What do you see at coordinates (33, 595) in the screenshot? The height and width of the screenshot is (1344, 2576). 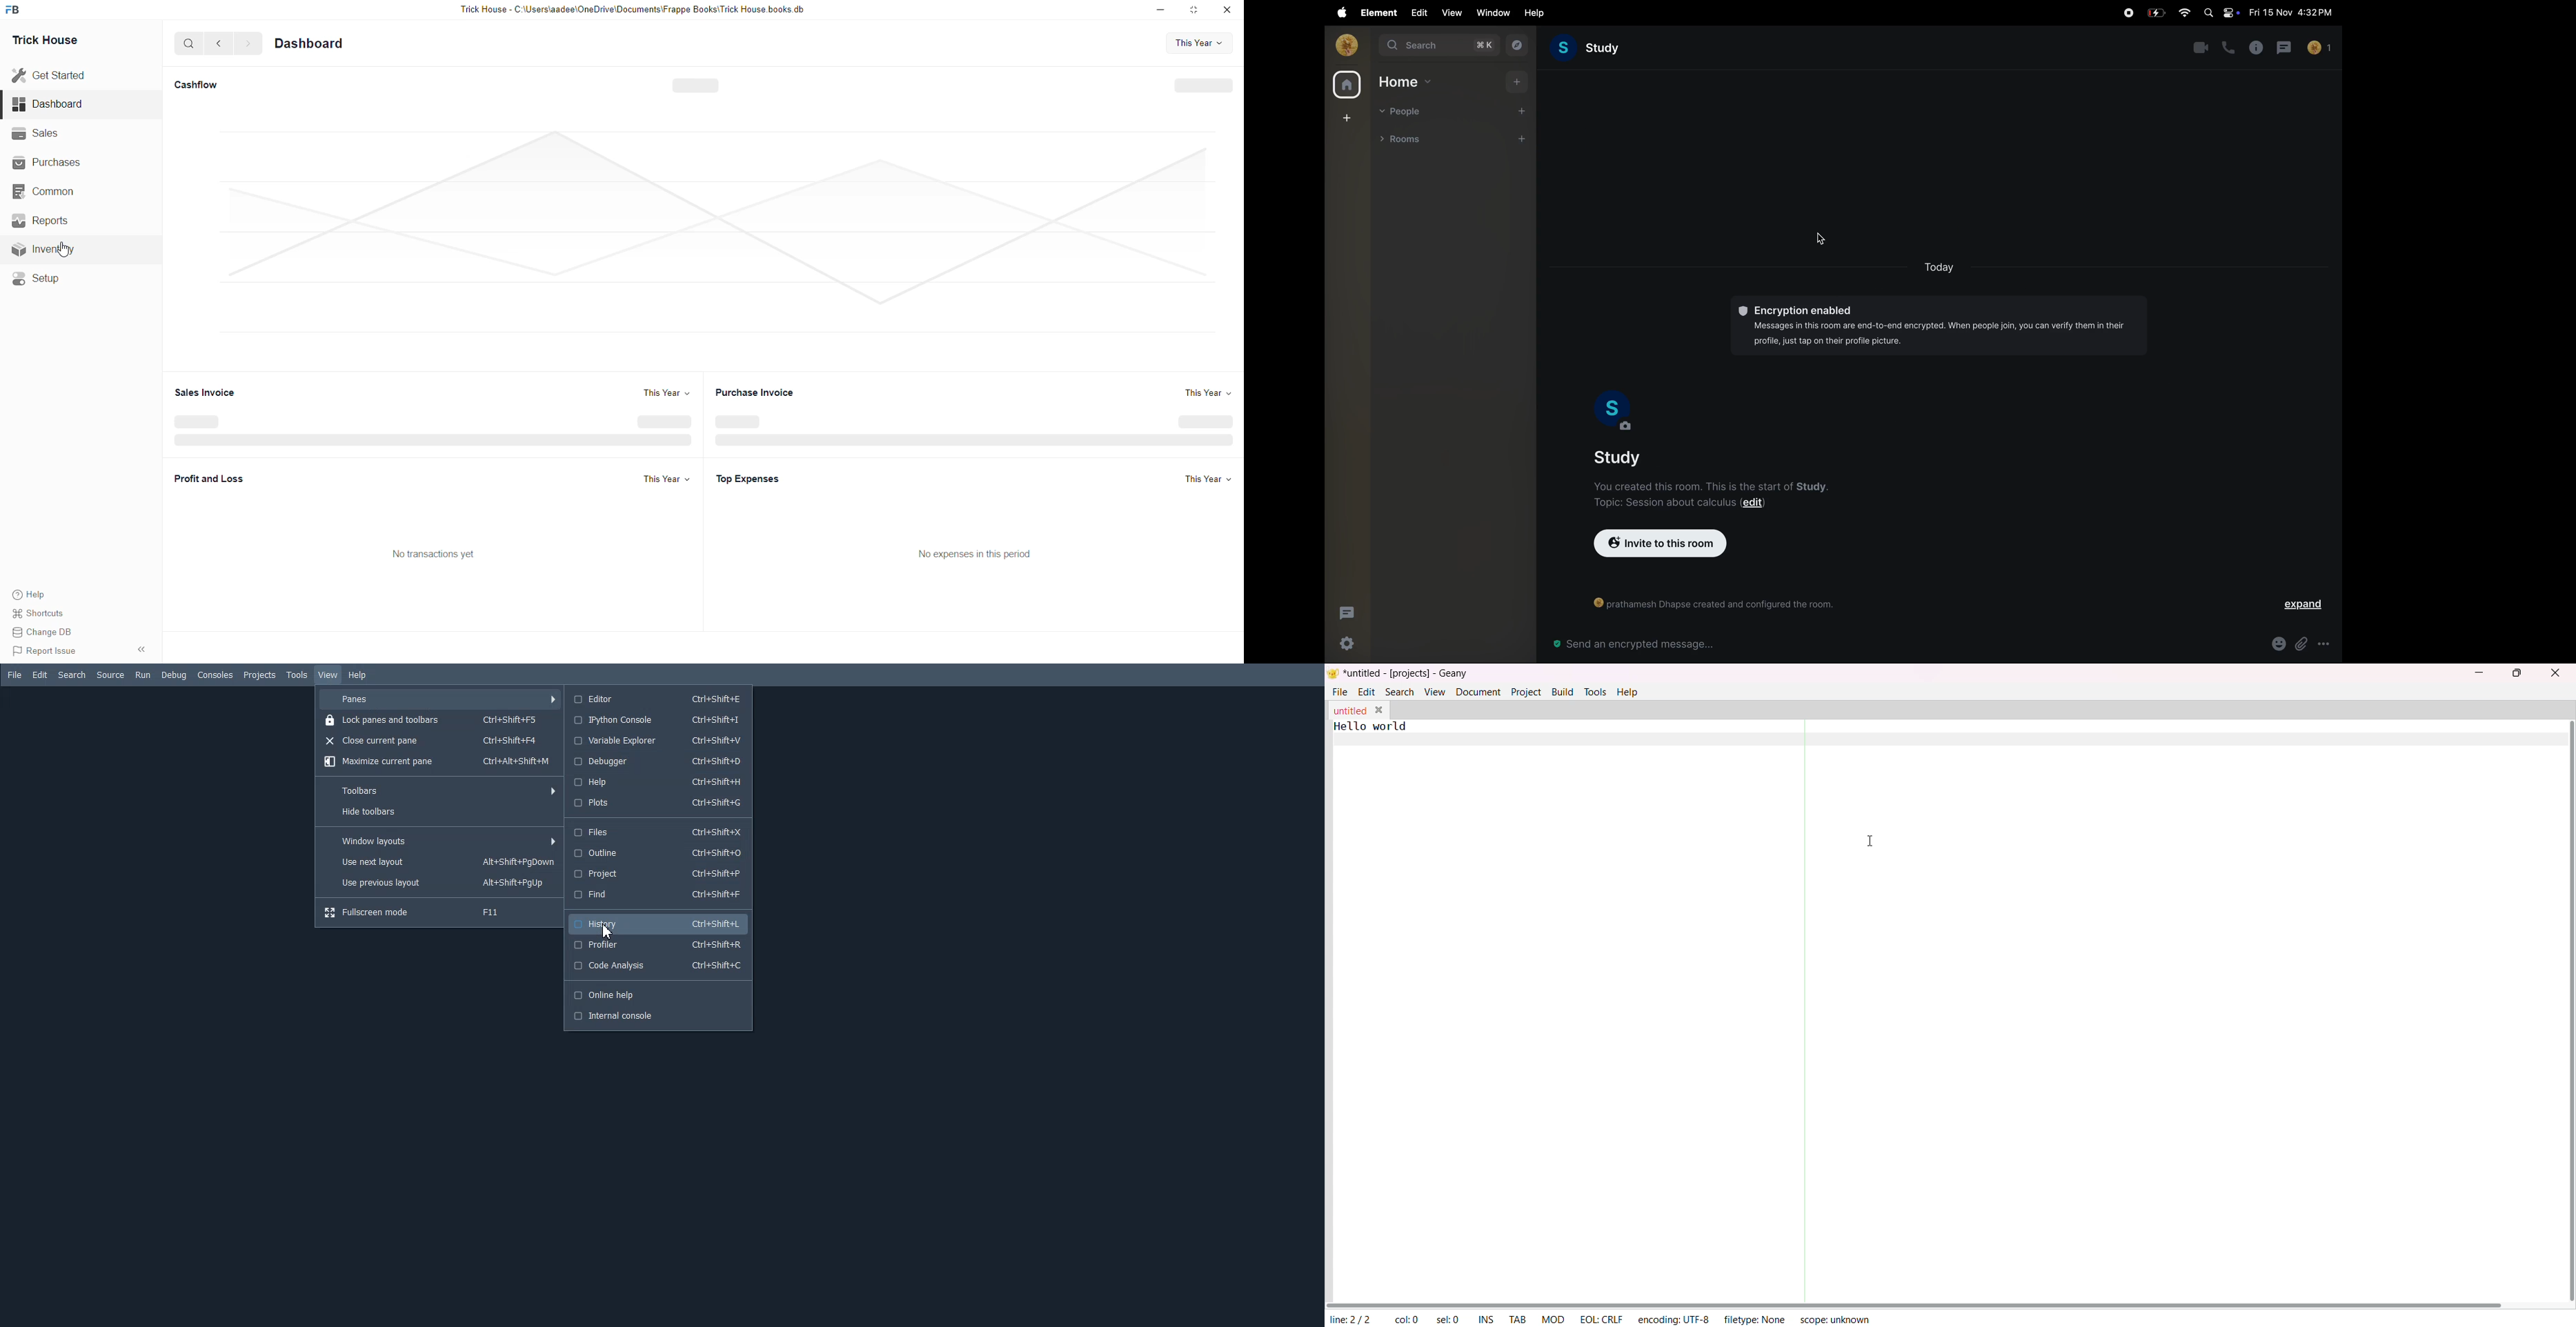 I see `Help` at bounding box center [33, 595].